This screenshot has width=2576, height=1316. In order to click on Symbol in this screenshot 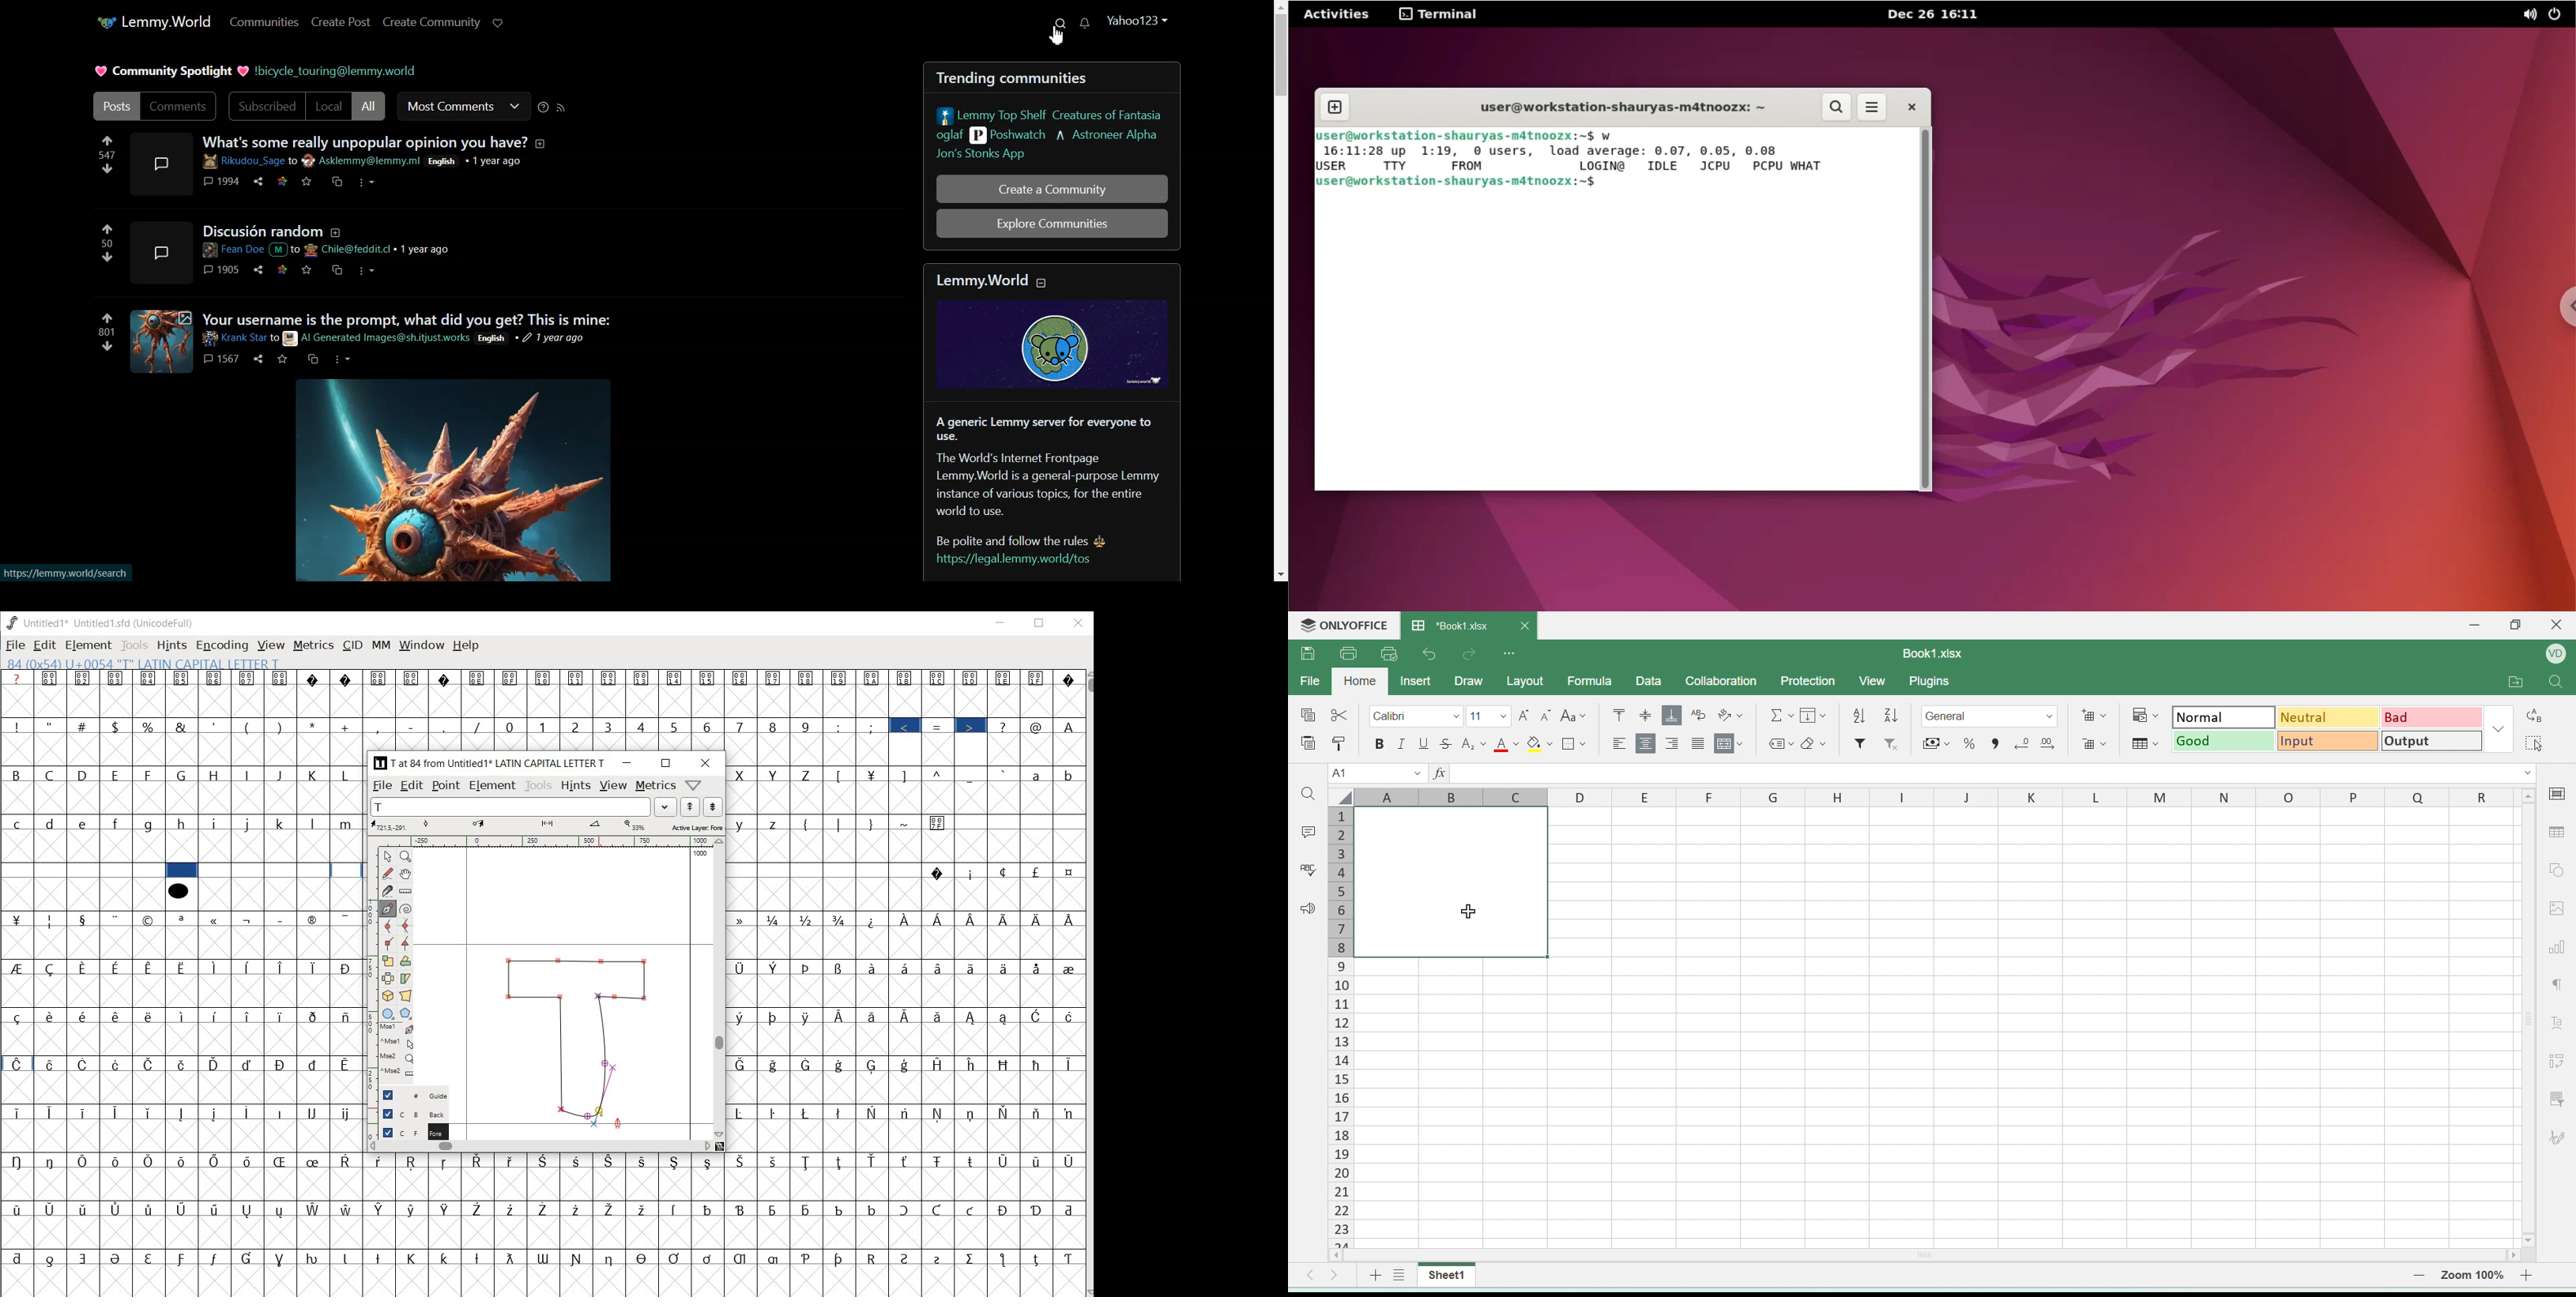, I will do `click(116, 1113)`.